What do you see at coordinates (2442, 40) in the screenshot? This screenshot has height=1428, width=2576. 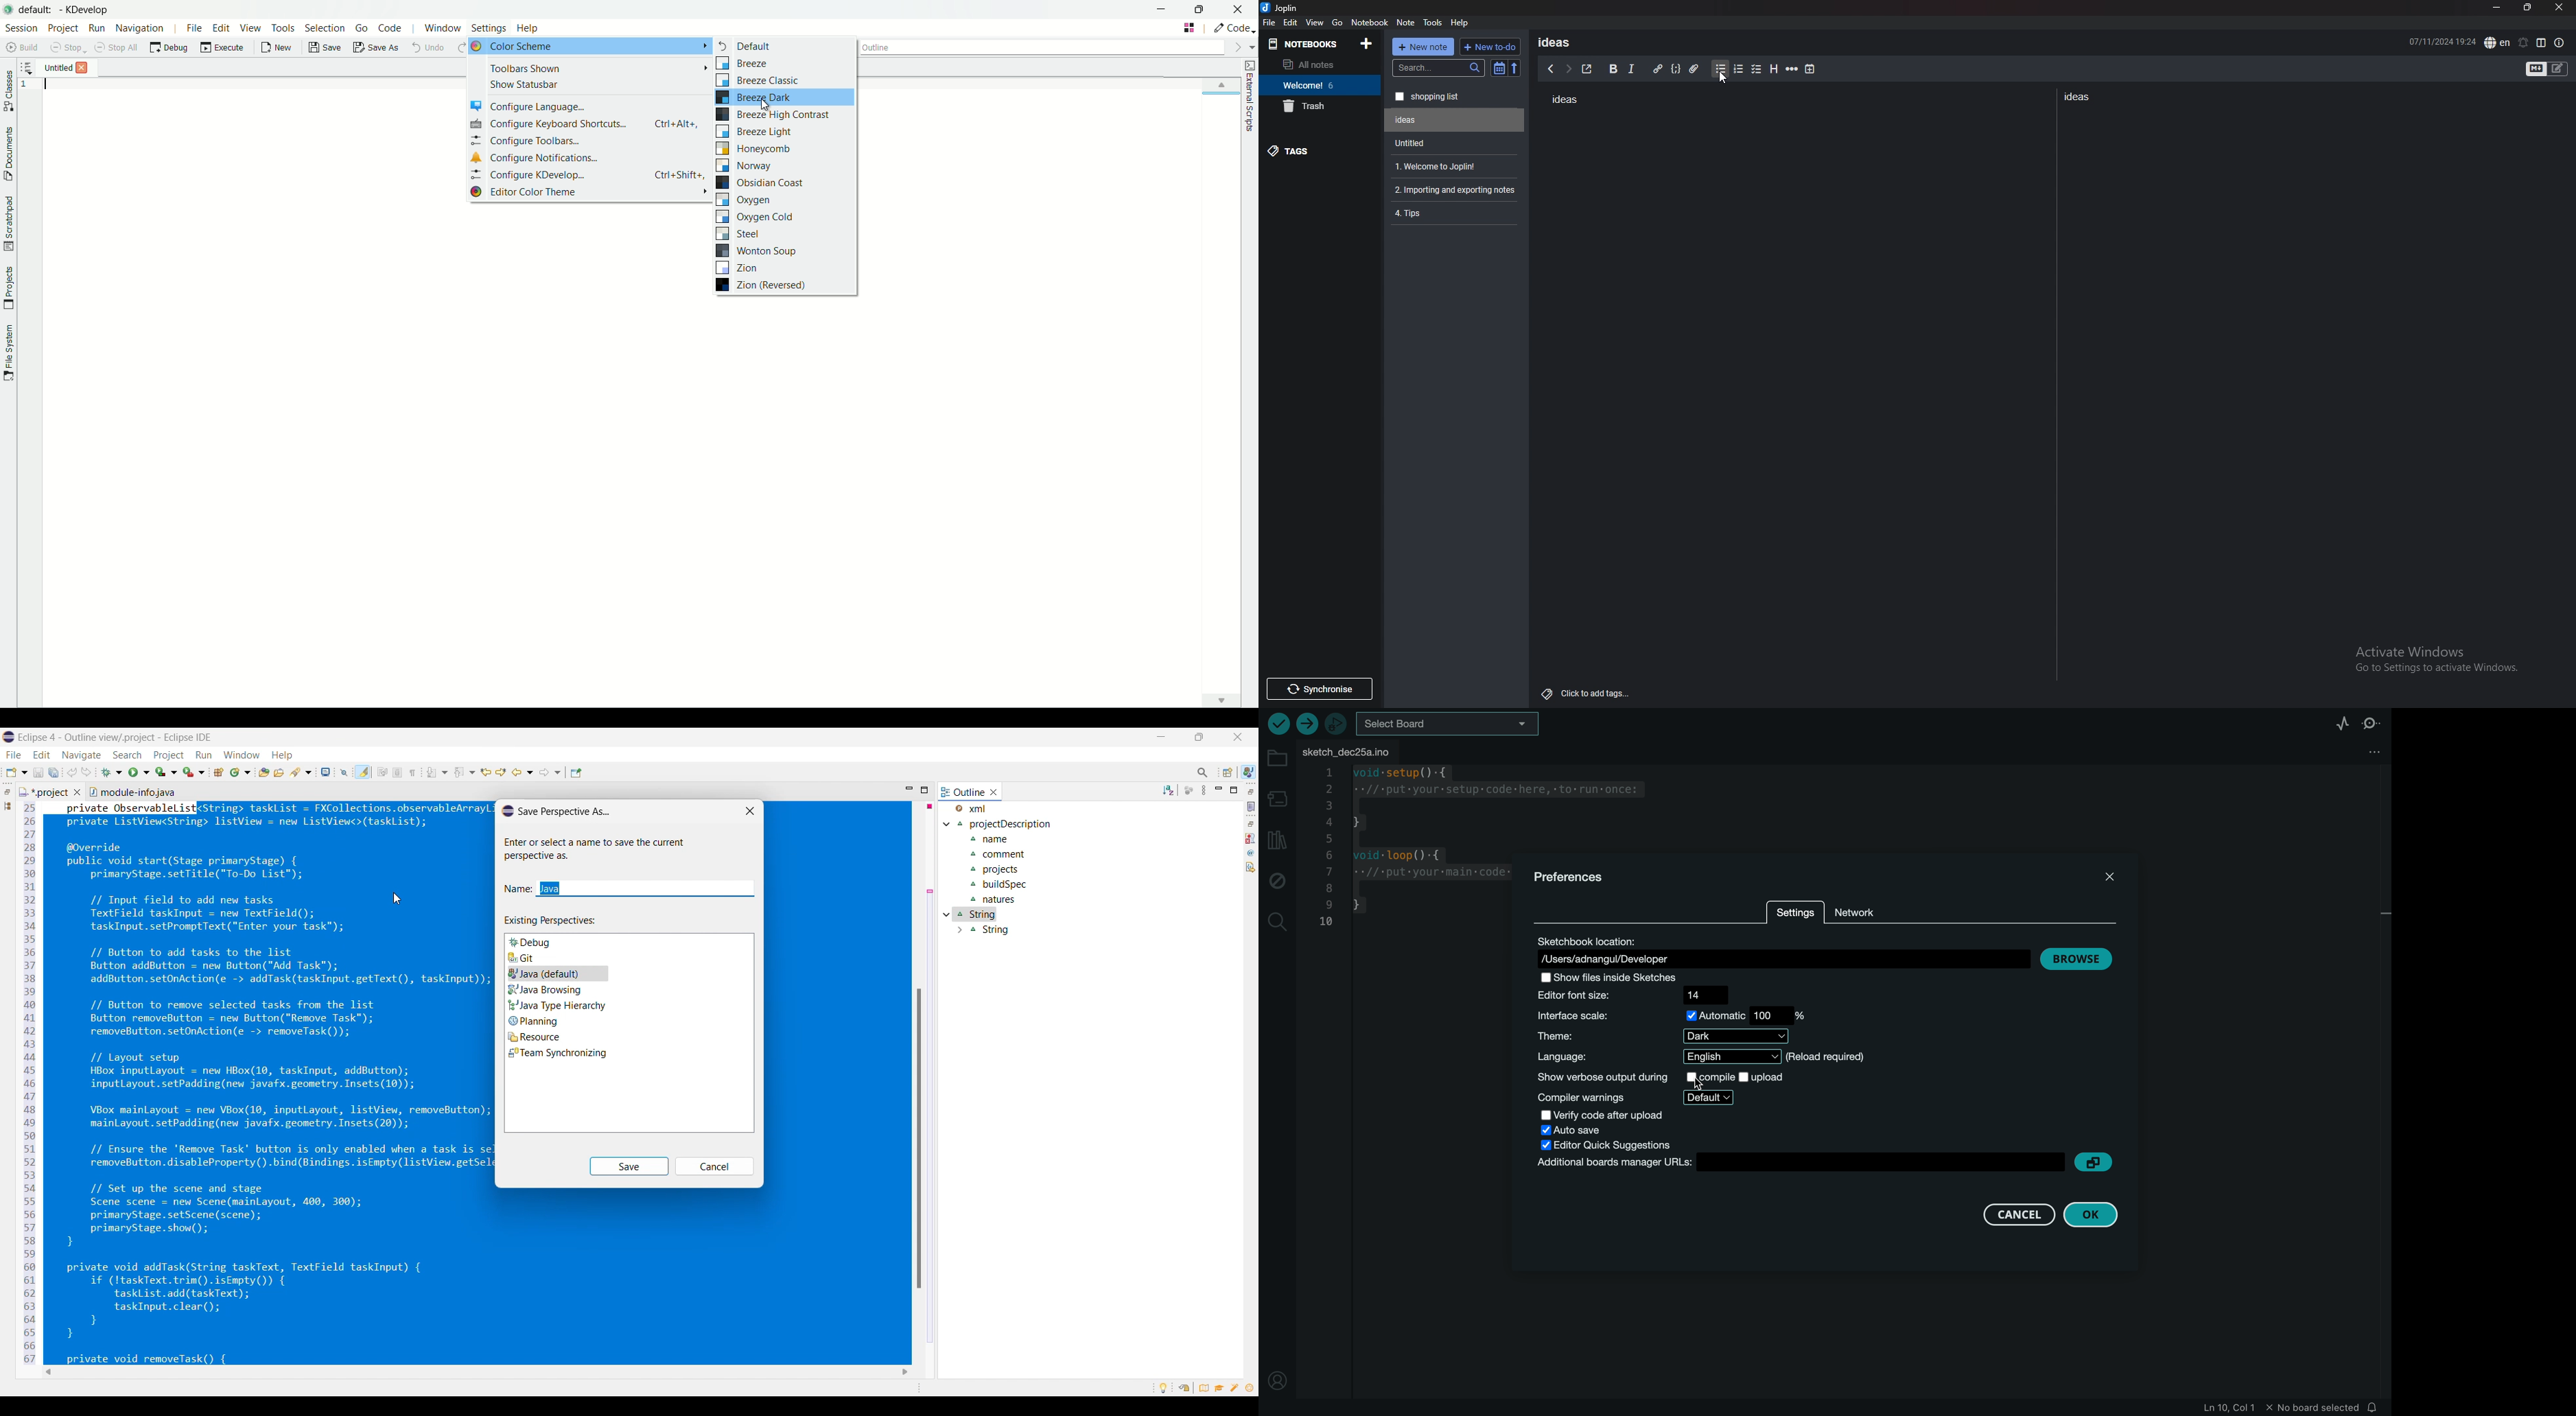 I see `07/11/2024 19:24` at bounding box center [2442, 40].